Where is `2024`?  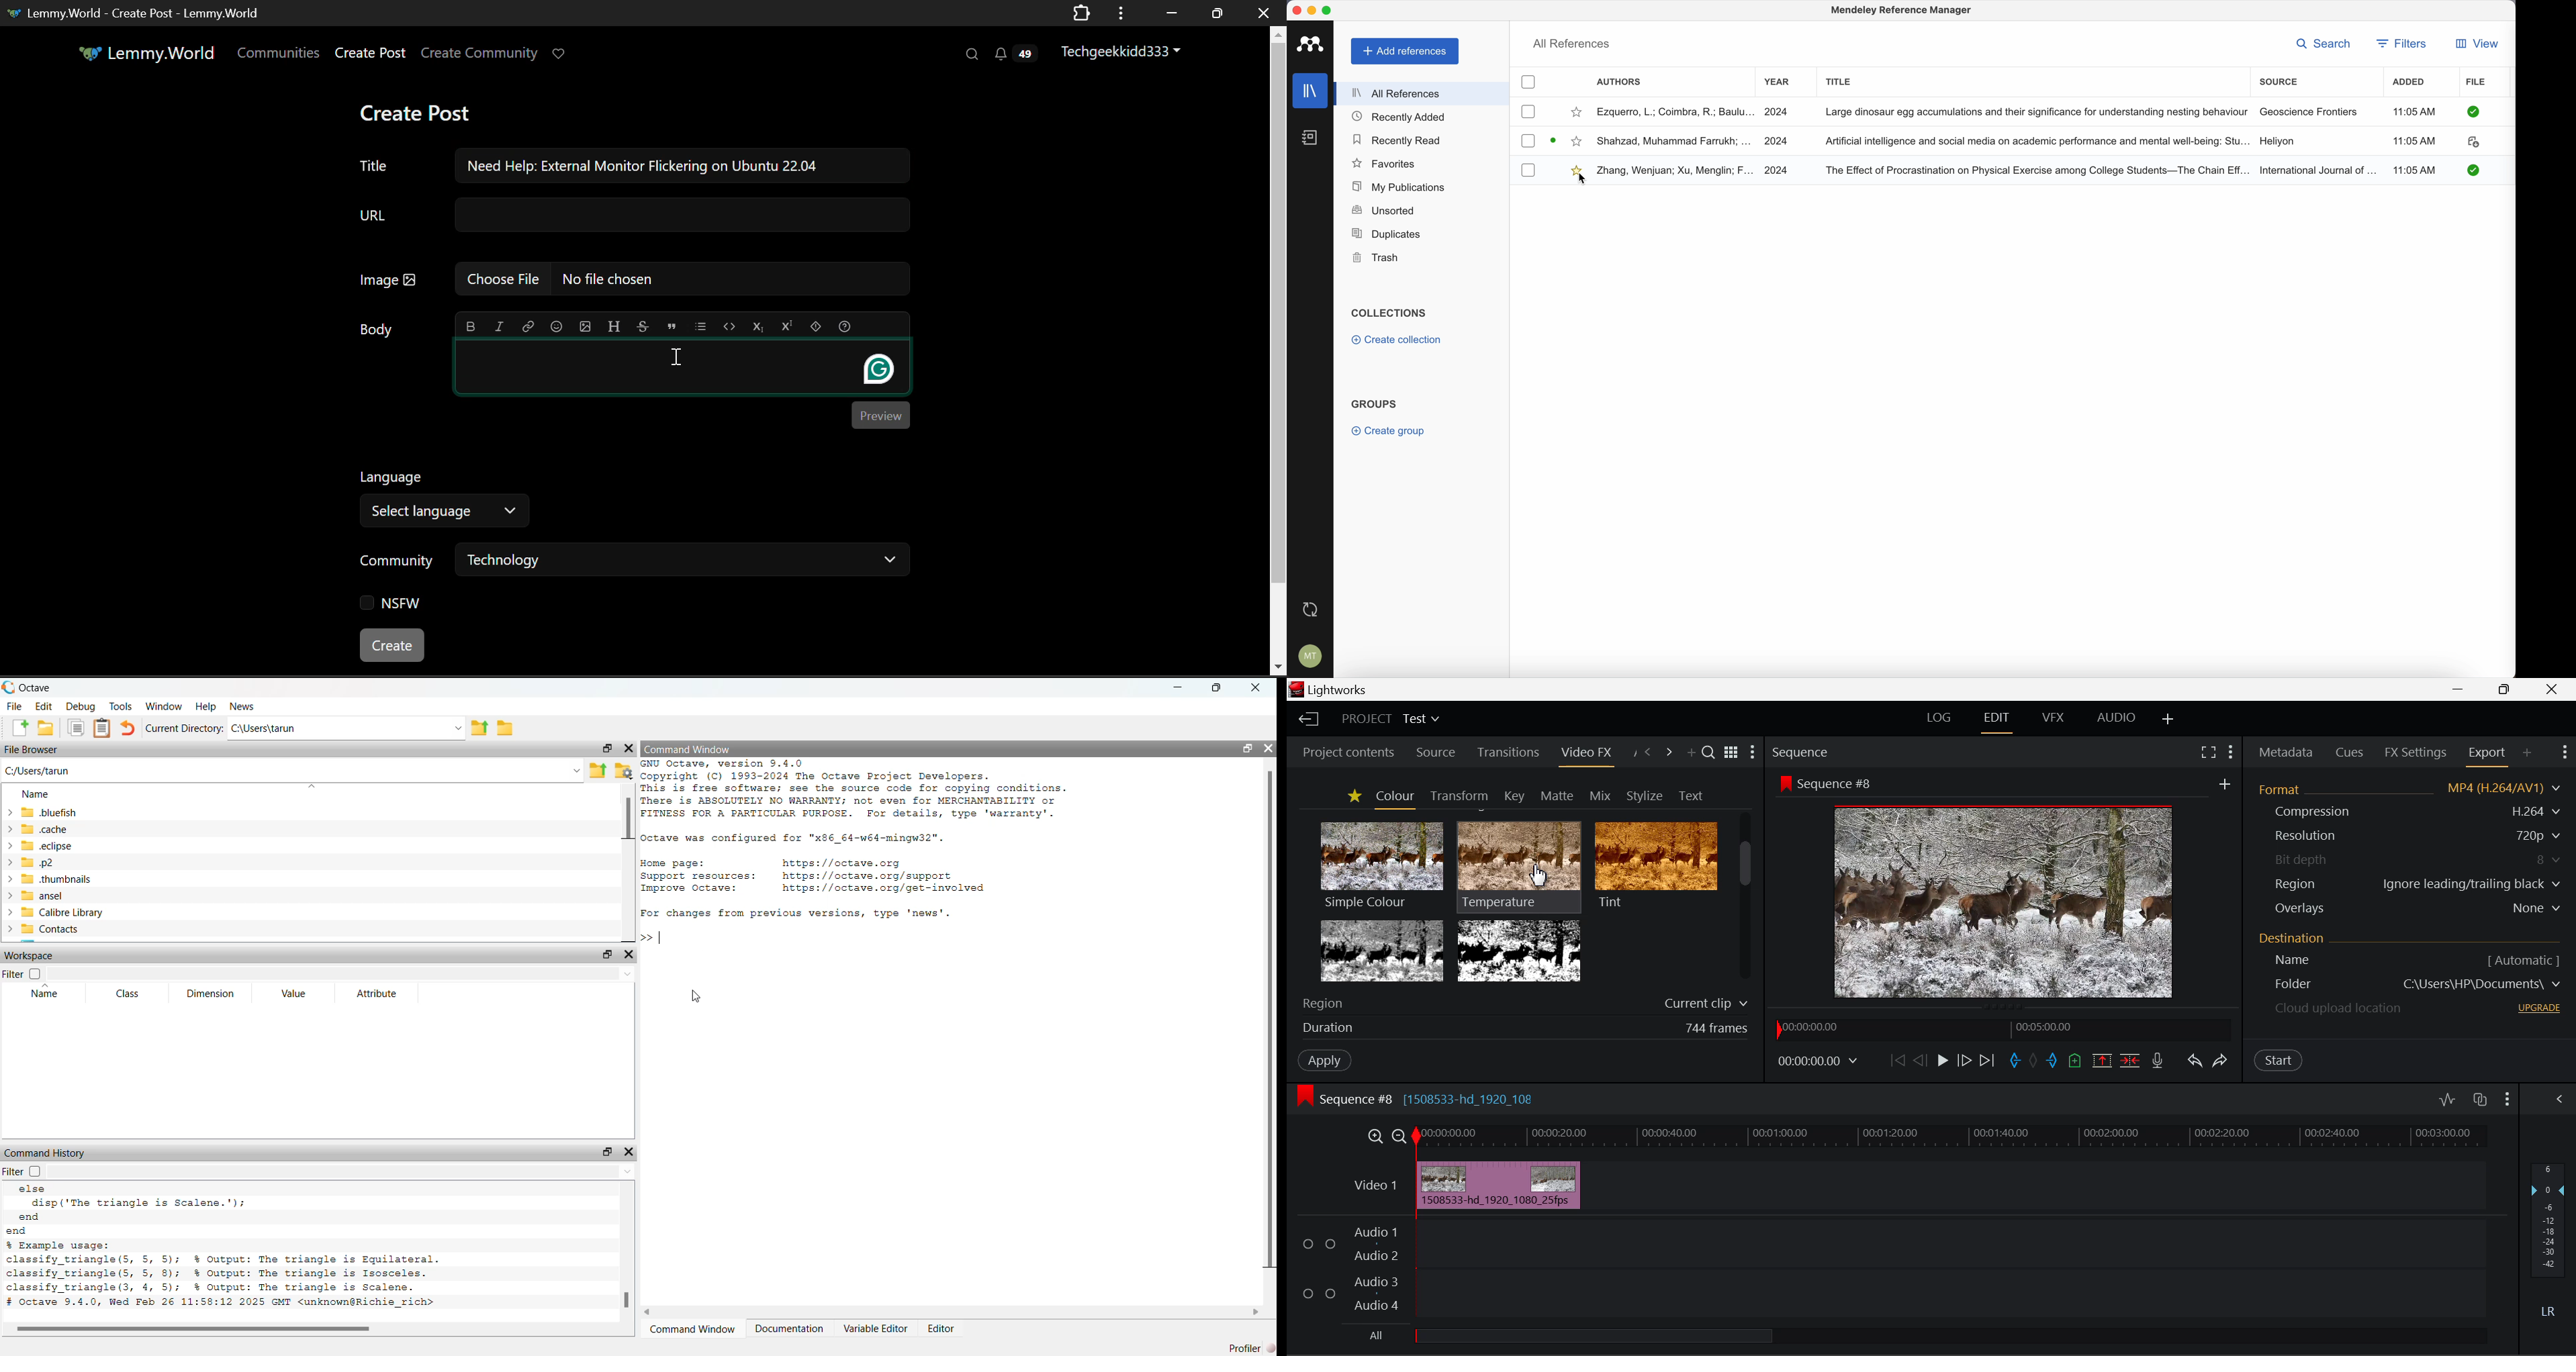
2024 is located at coordinates (1784, 140).